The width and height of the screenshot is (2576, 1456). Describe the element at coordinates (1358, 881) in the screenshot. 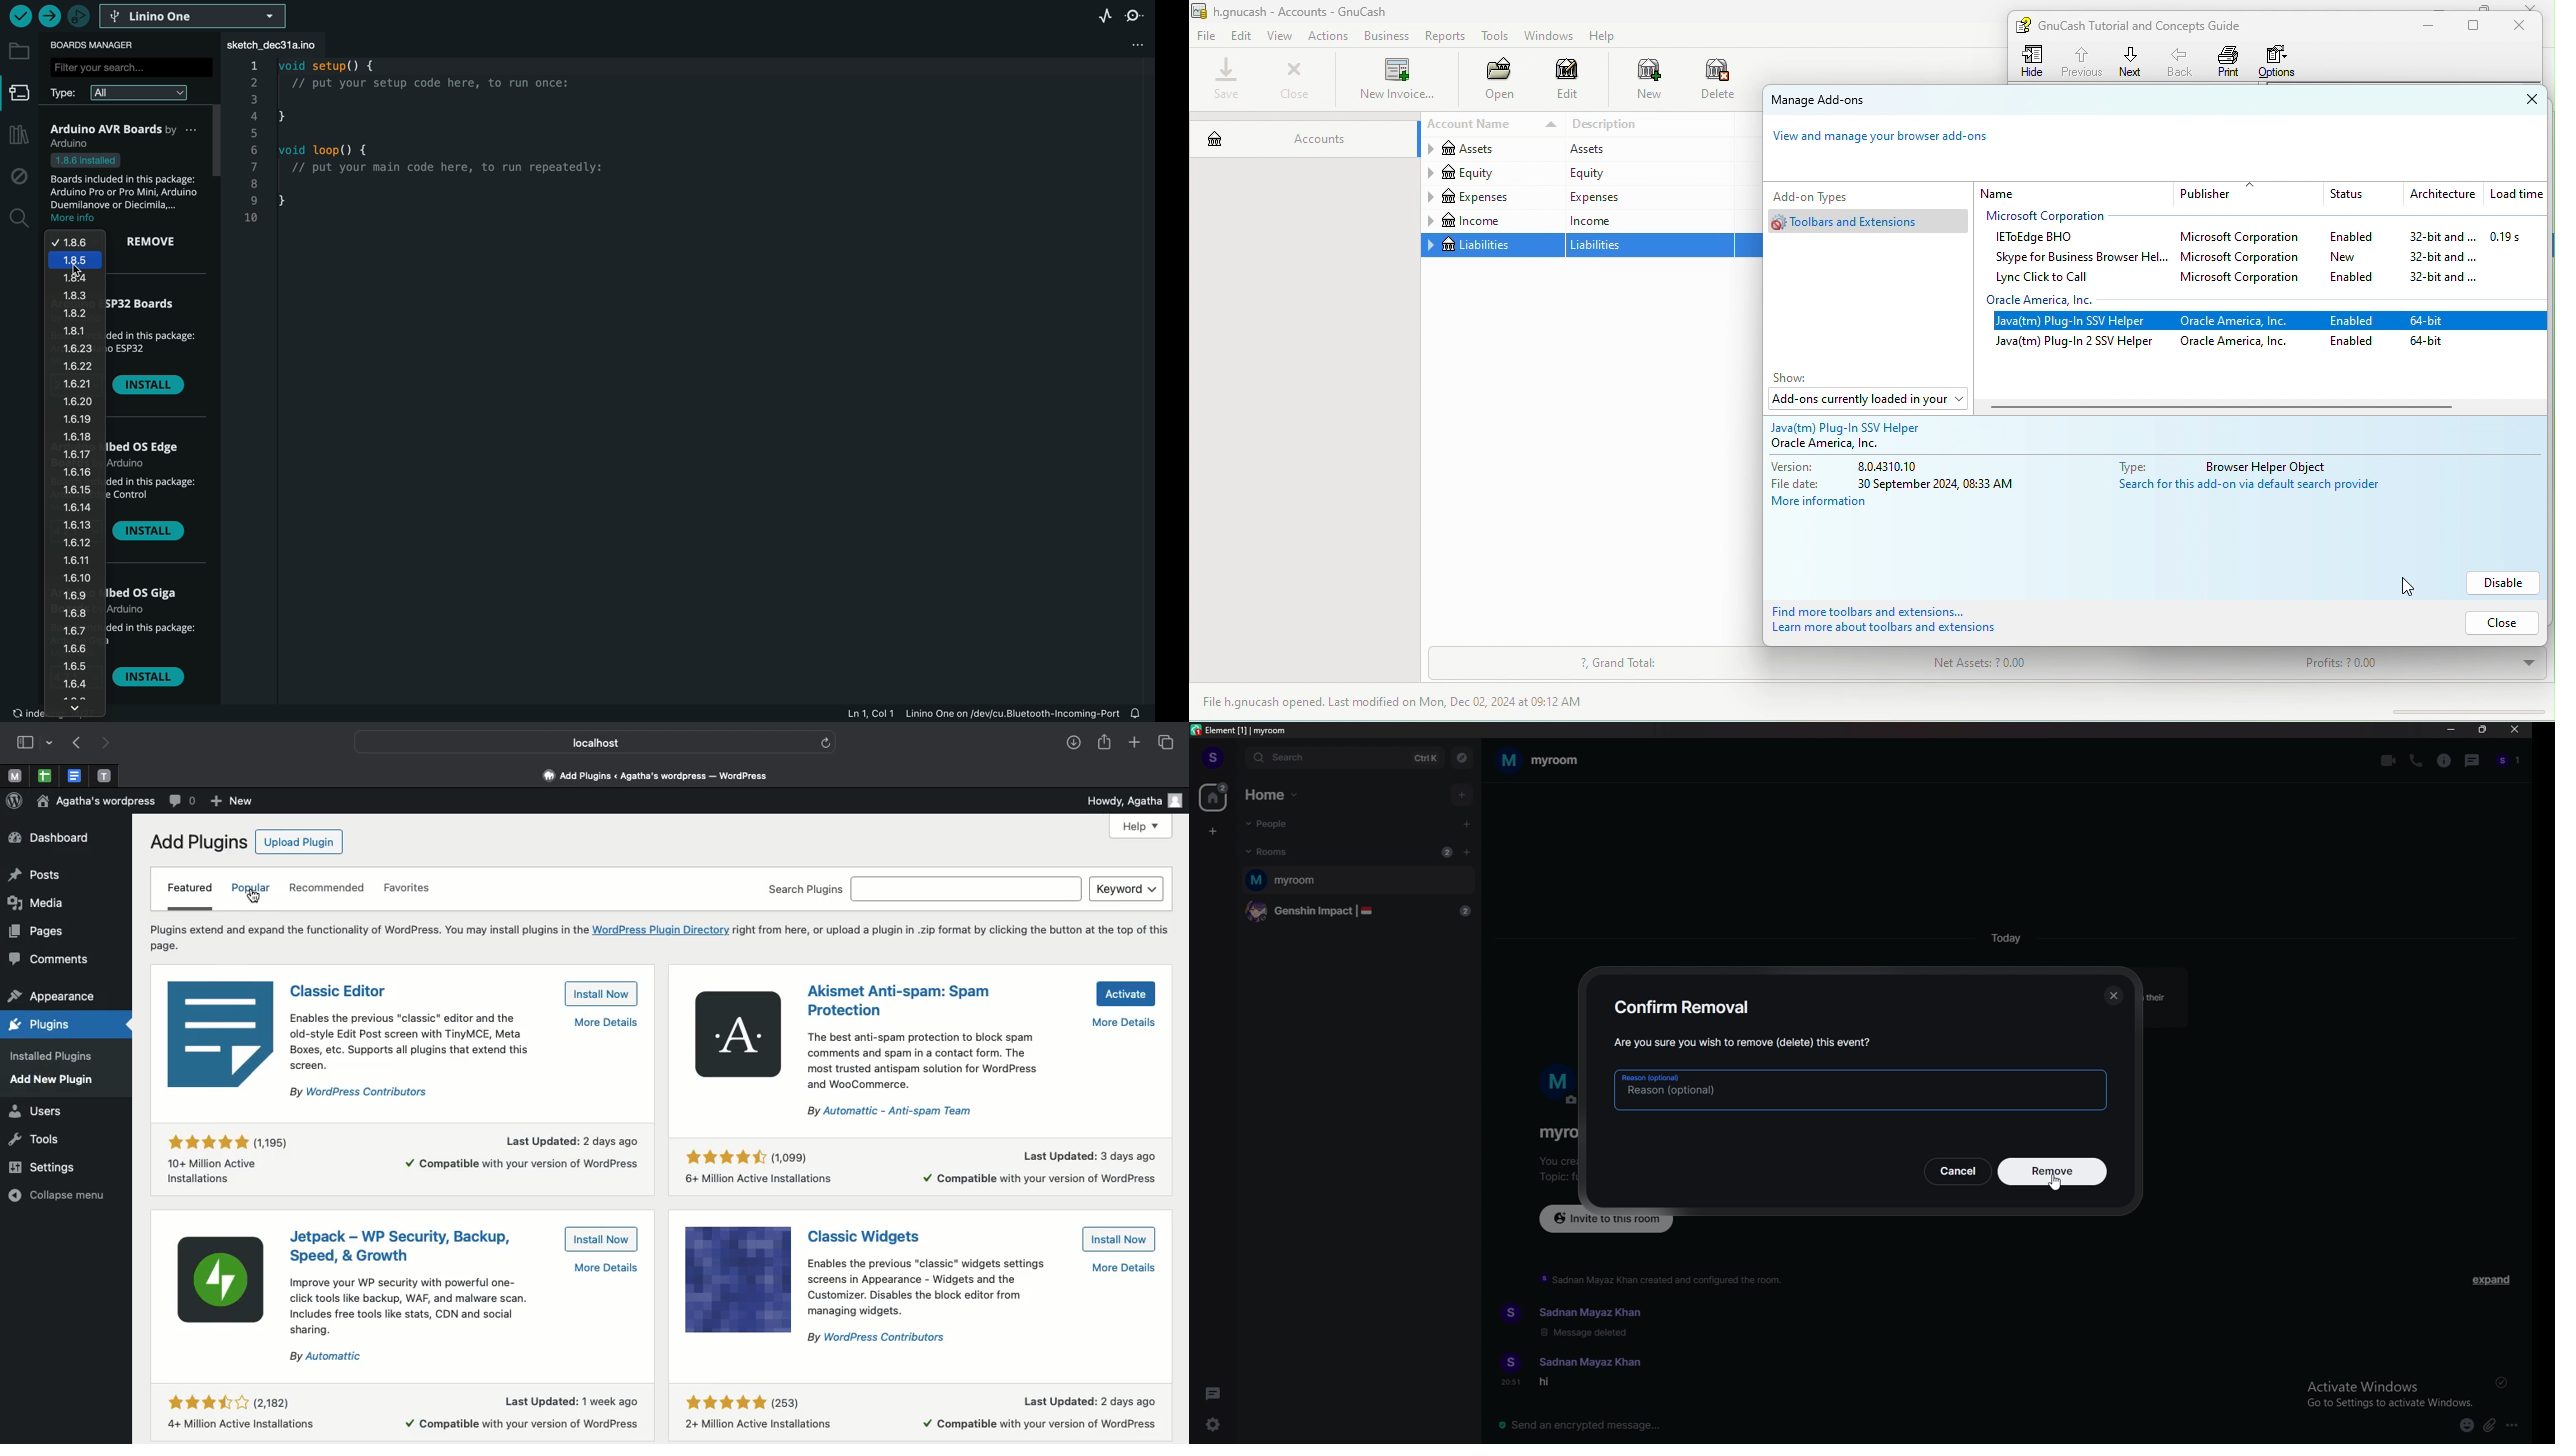

I see `myroom` at that location.